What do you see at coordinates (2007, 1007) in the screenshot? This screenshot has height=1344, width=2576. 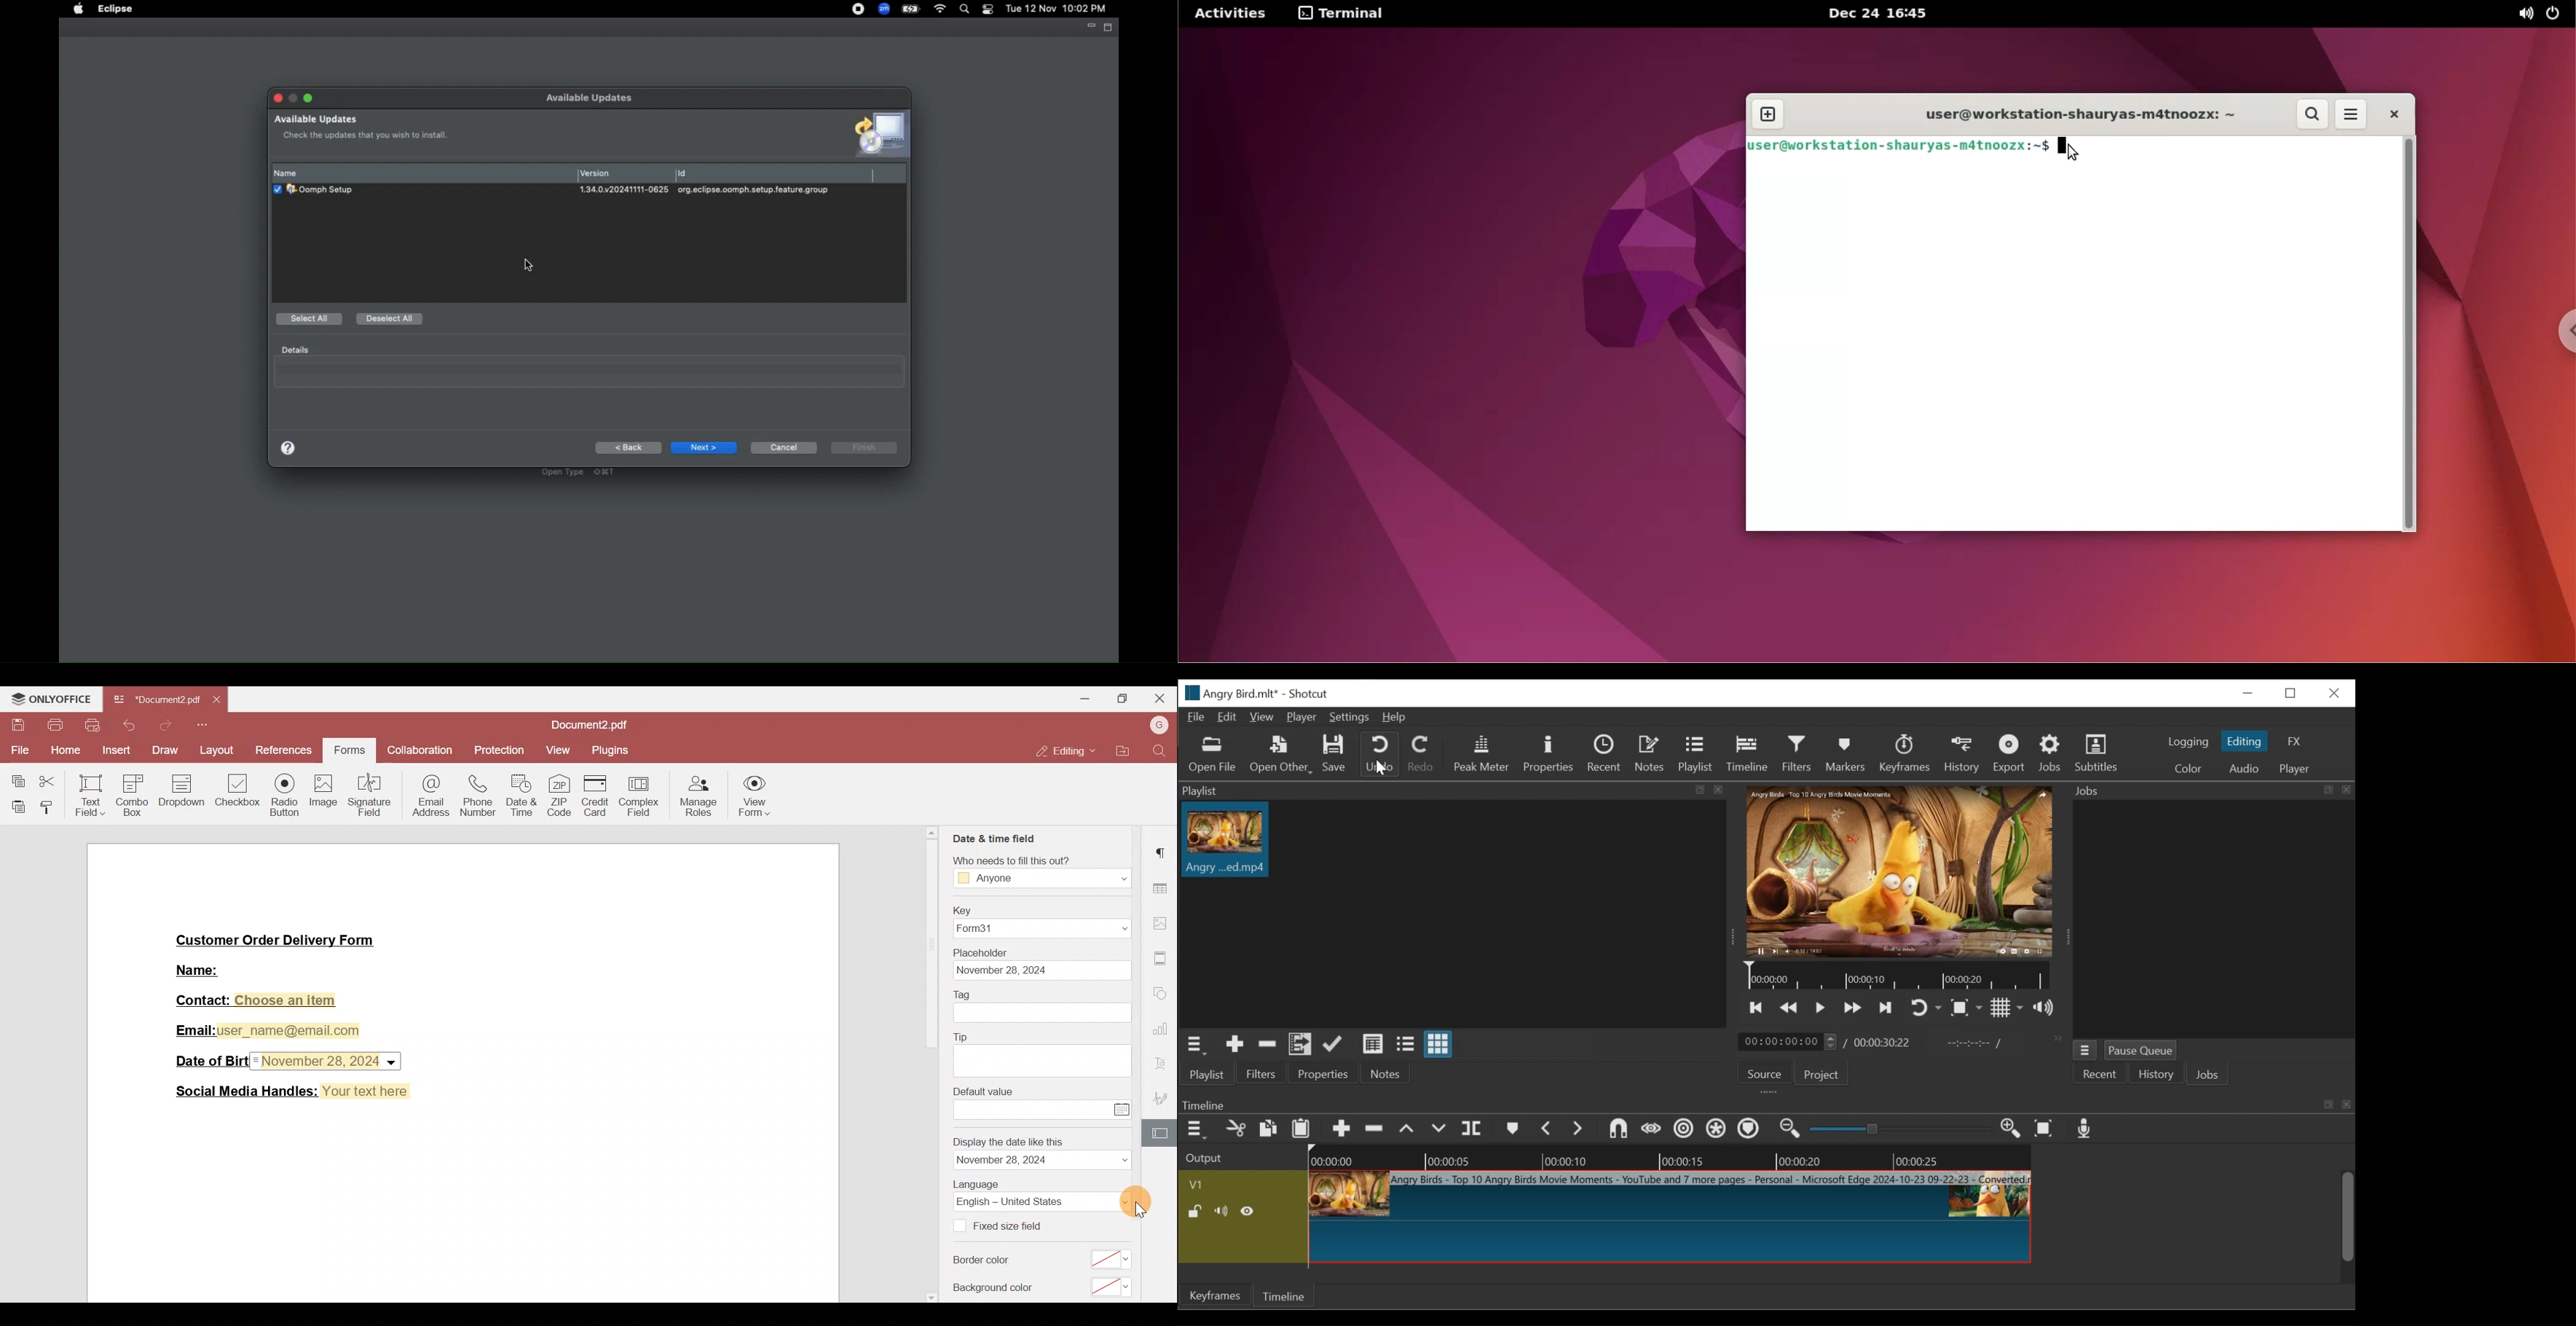 I see `Toggle display grid on the player` at bounding box center [2007, 1007].